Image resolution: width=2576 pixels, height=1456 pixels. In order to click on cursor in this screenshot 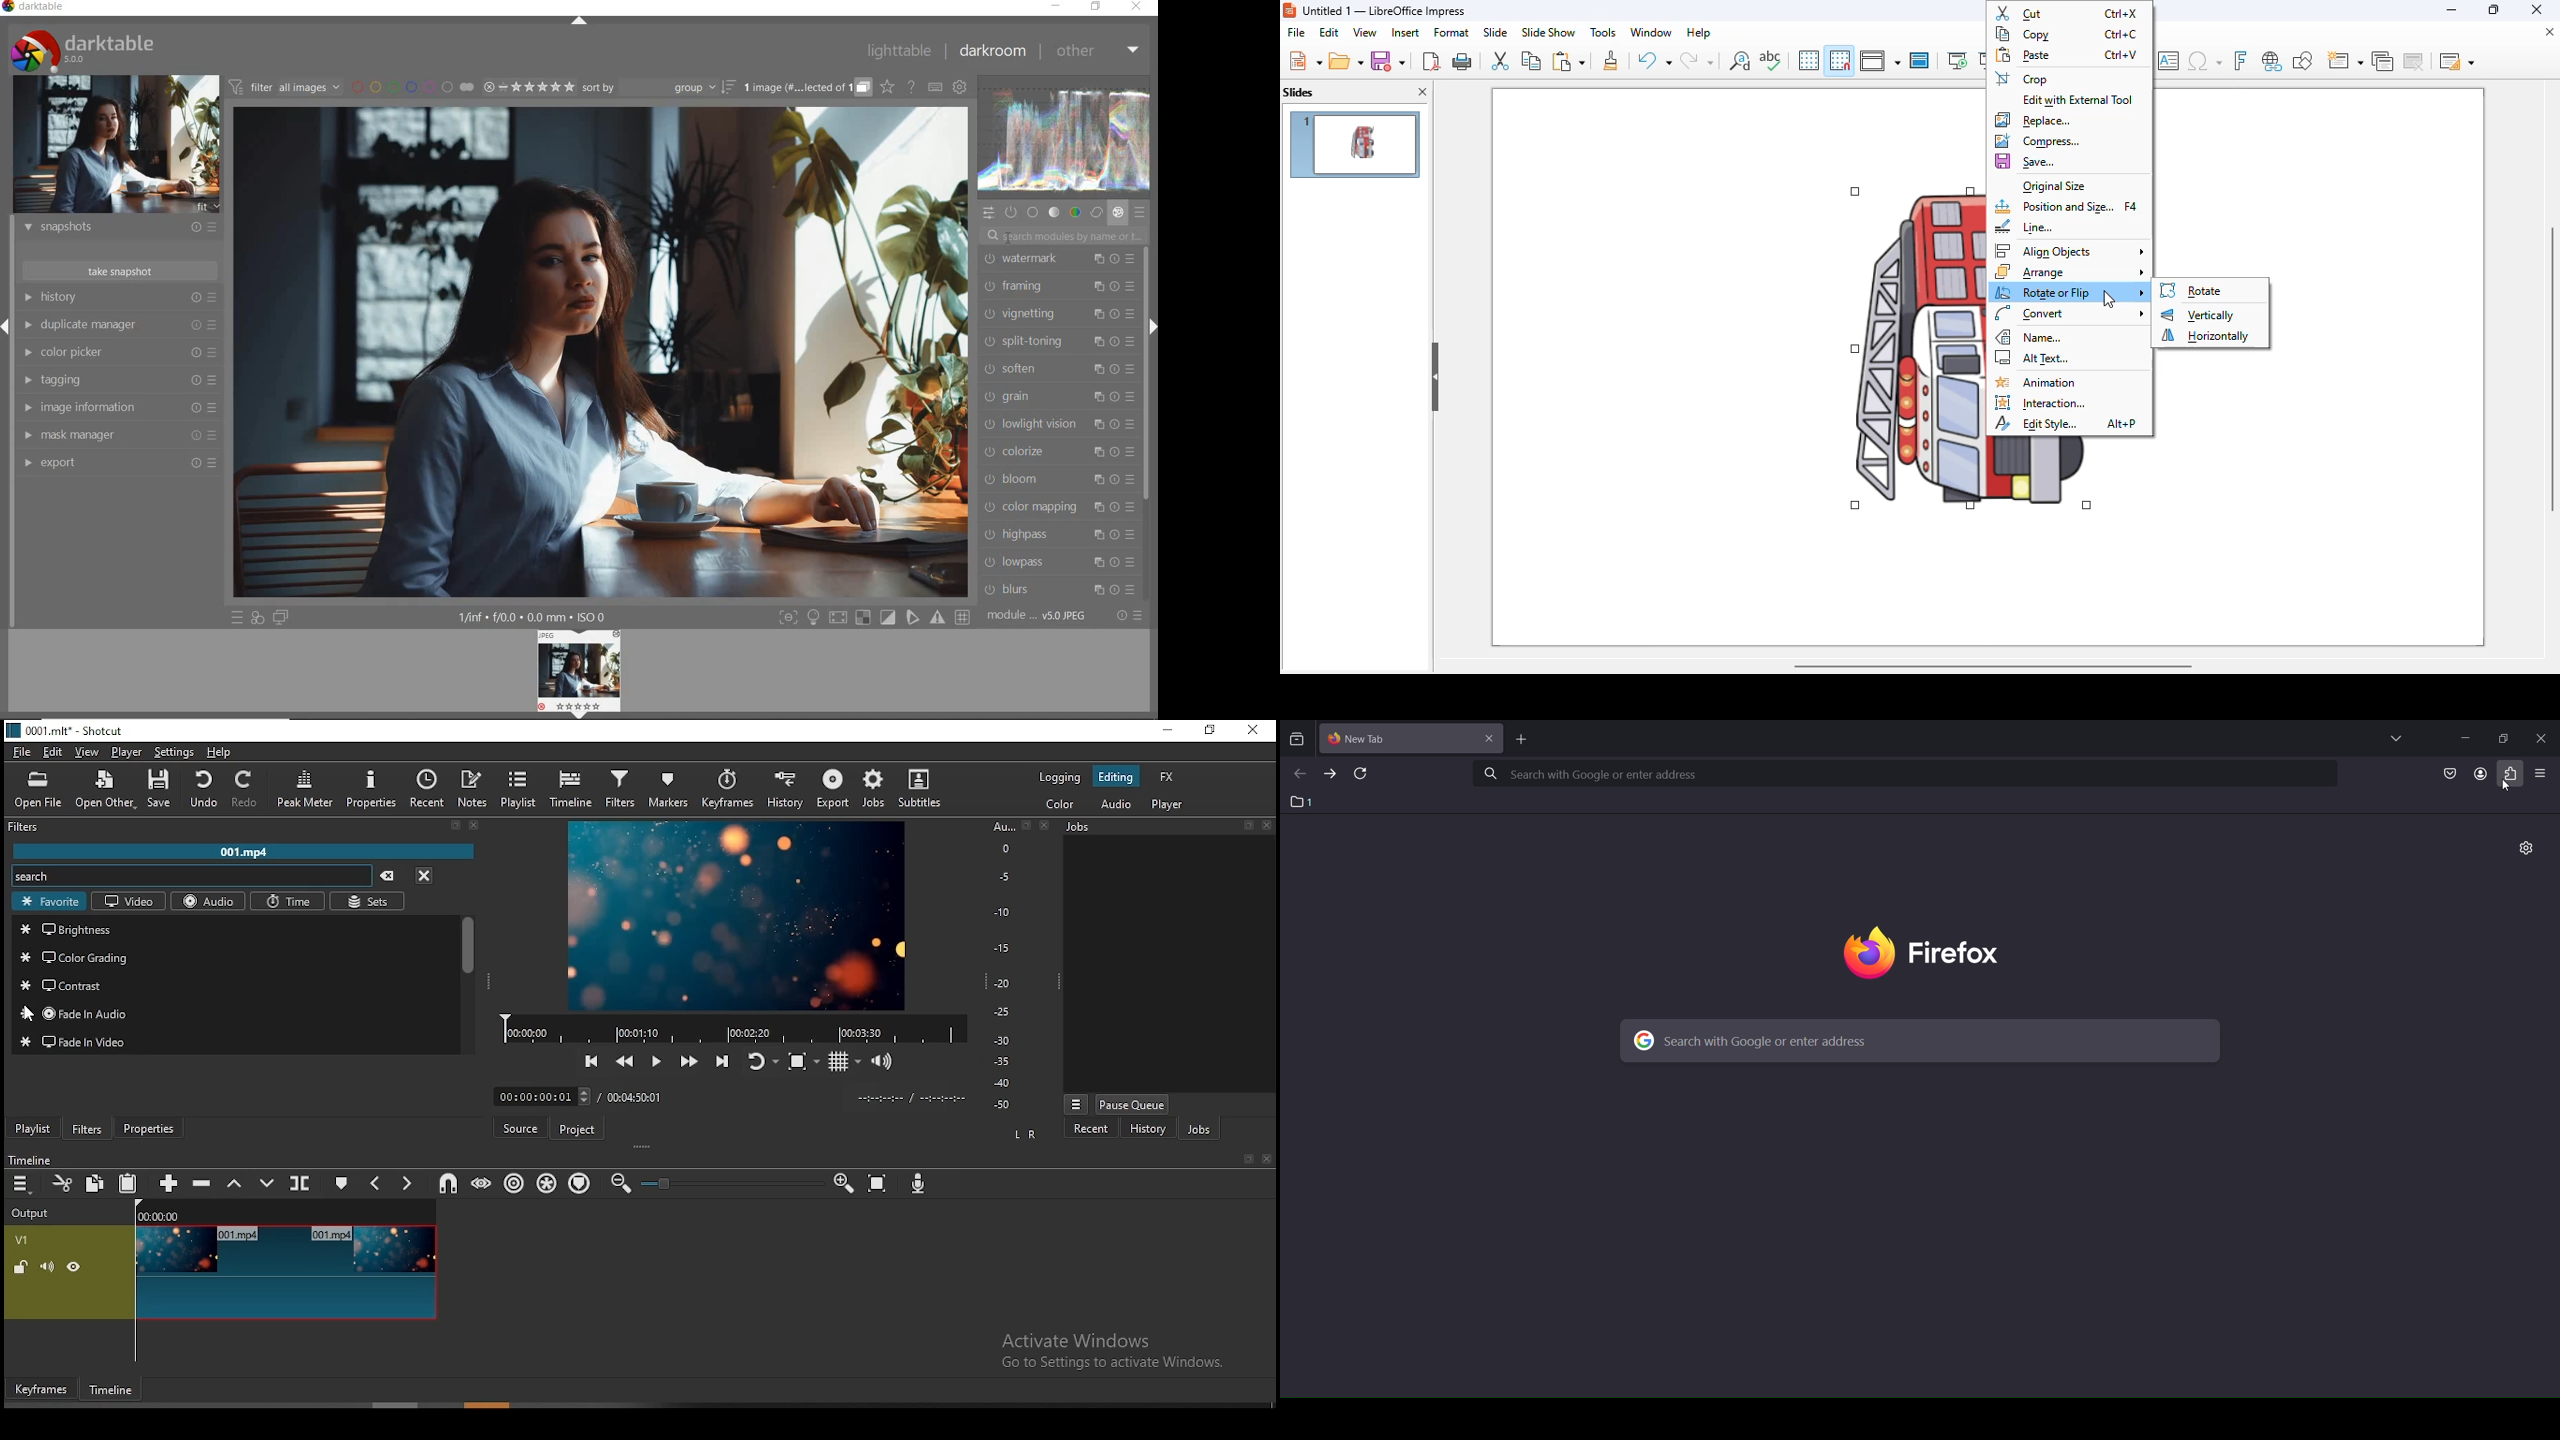, I will do `click(1008, 238)`.